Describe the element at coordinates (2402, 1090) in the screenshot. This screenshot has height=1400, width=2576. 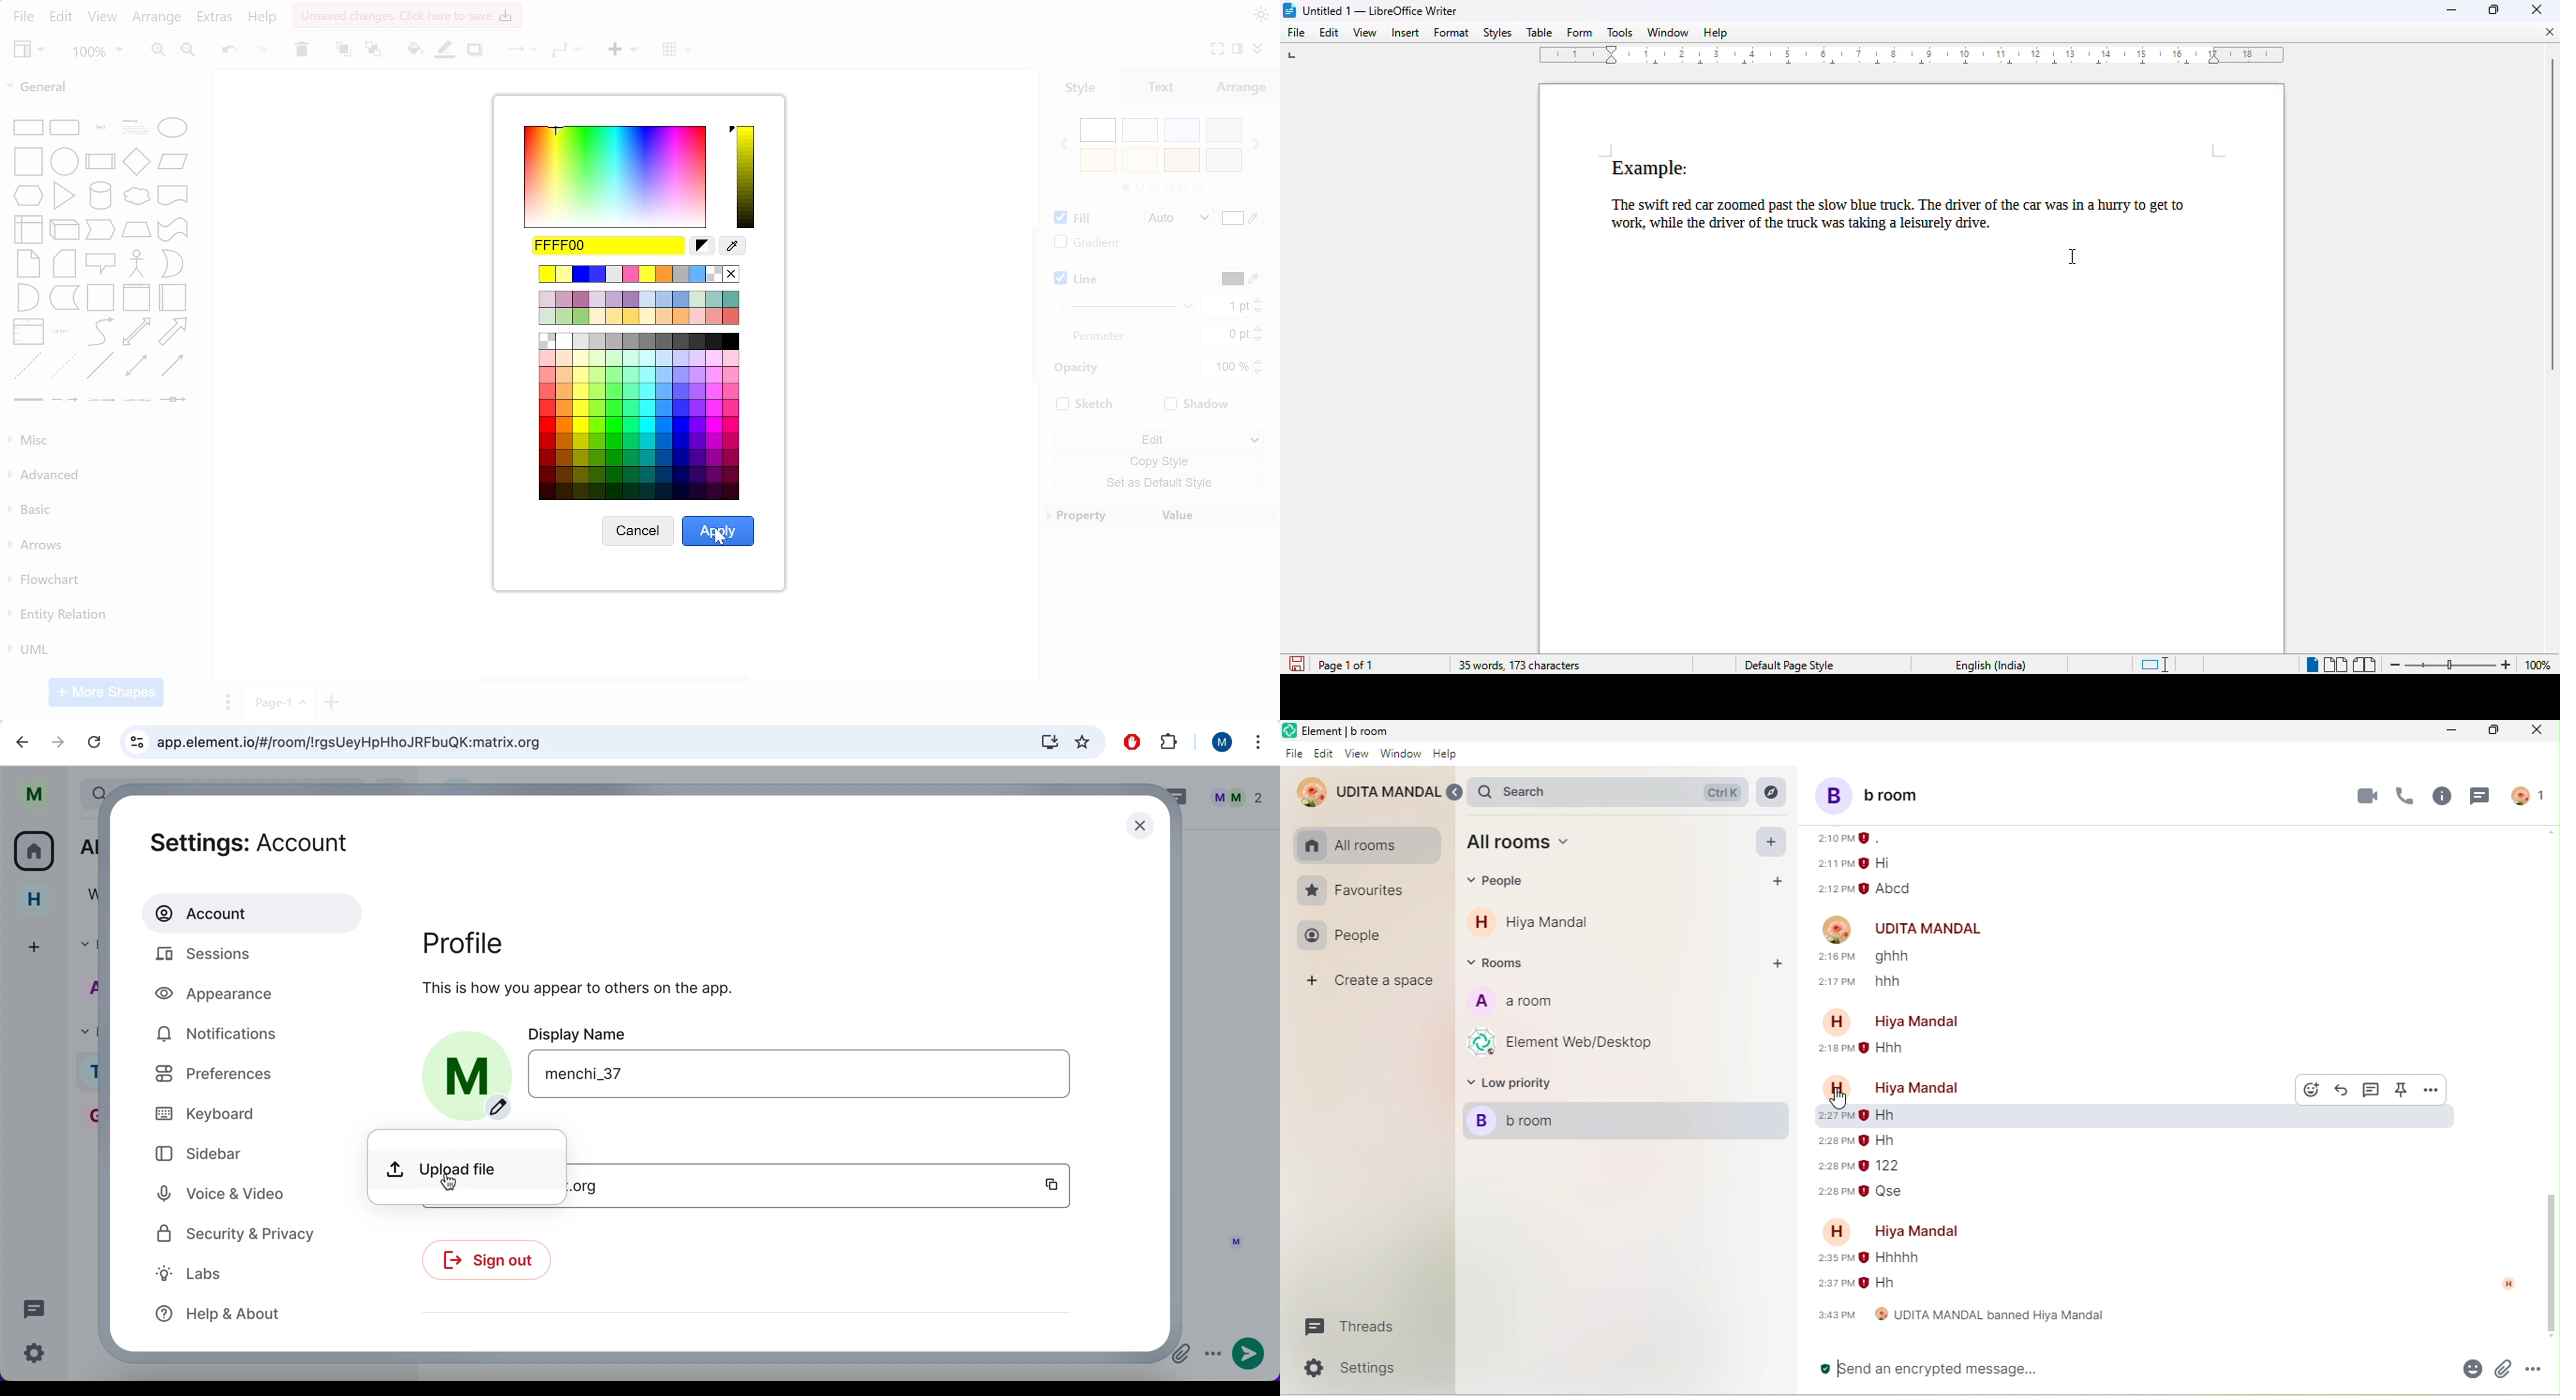
I see `pinned` at that location.